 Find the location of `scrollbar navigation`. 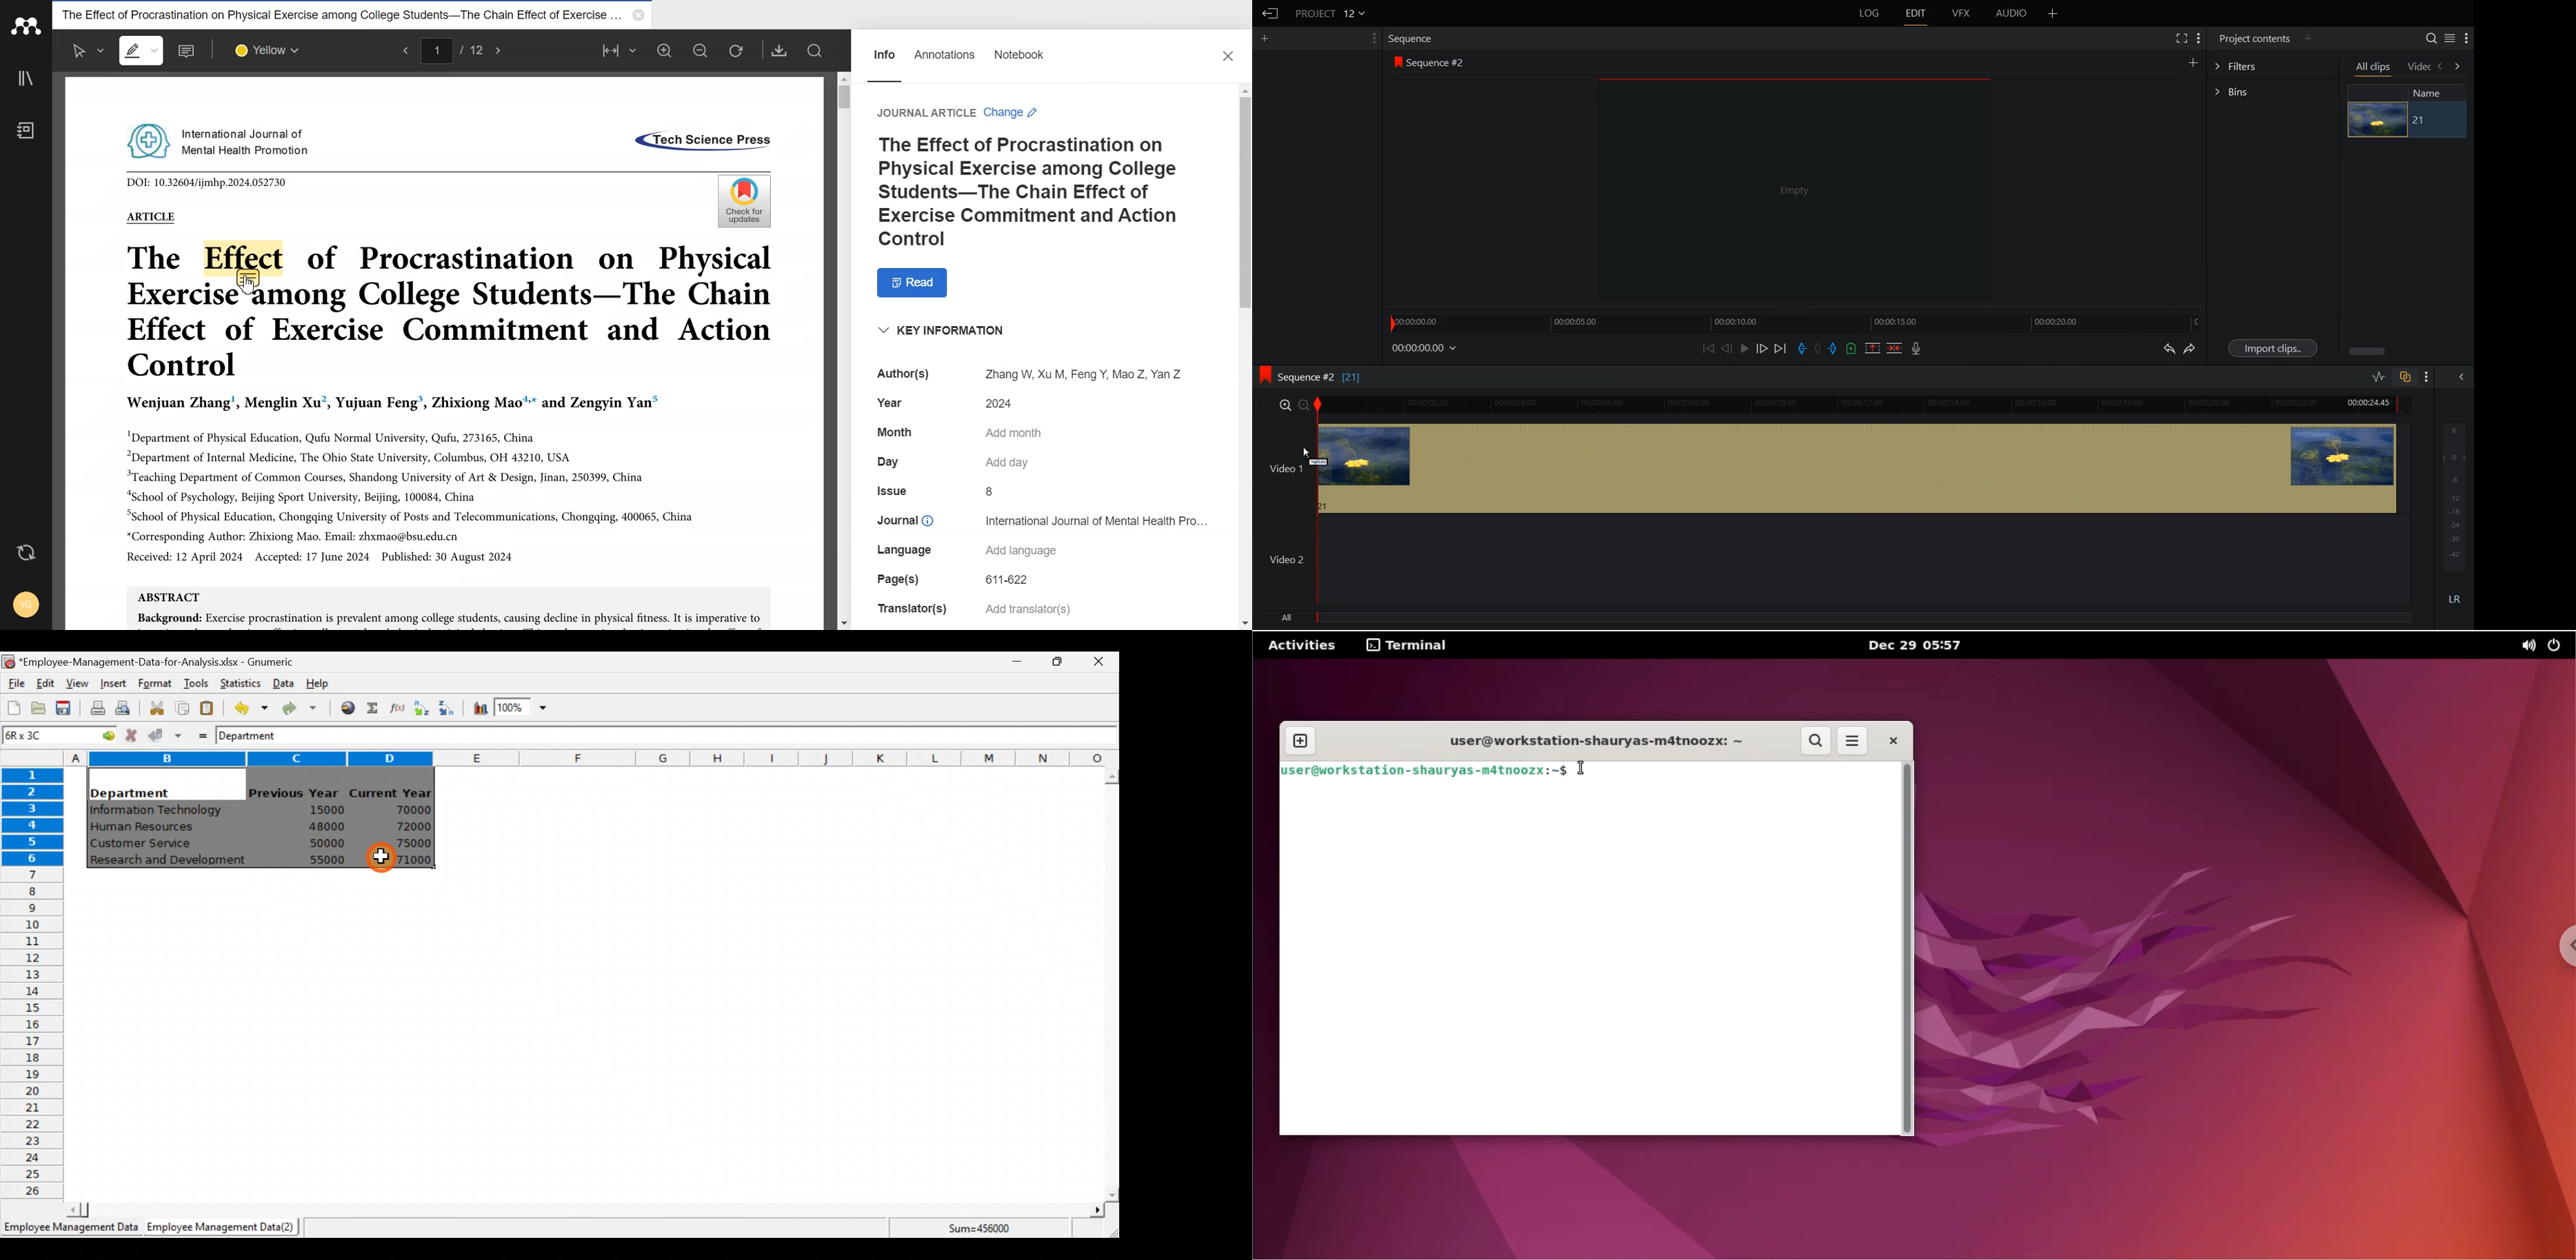

scrollbar navigation is located at coordinates (1911, 949).